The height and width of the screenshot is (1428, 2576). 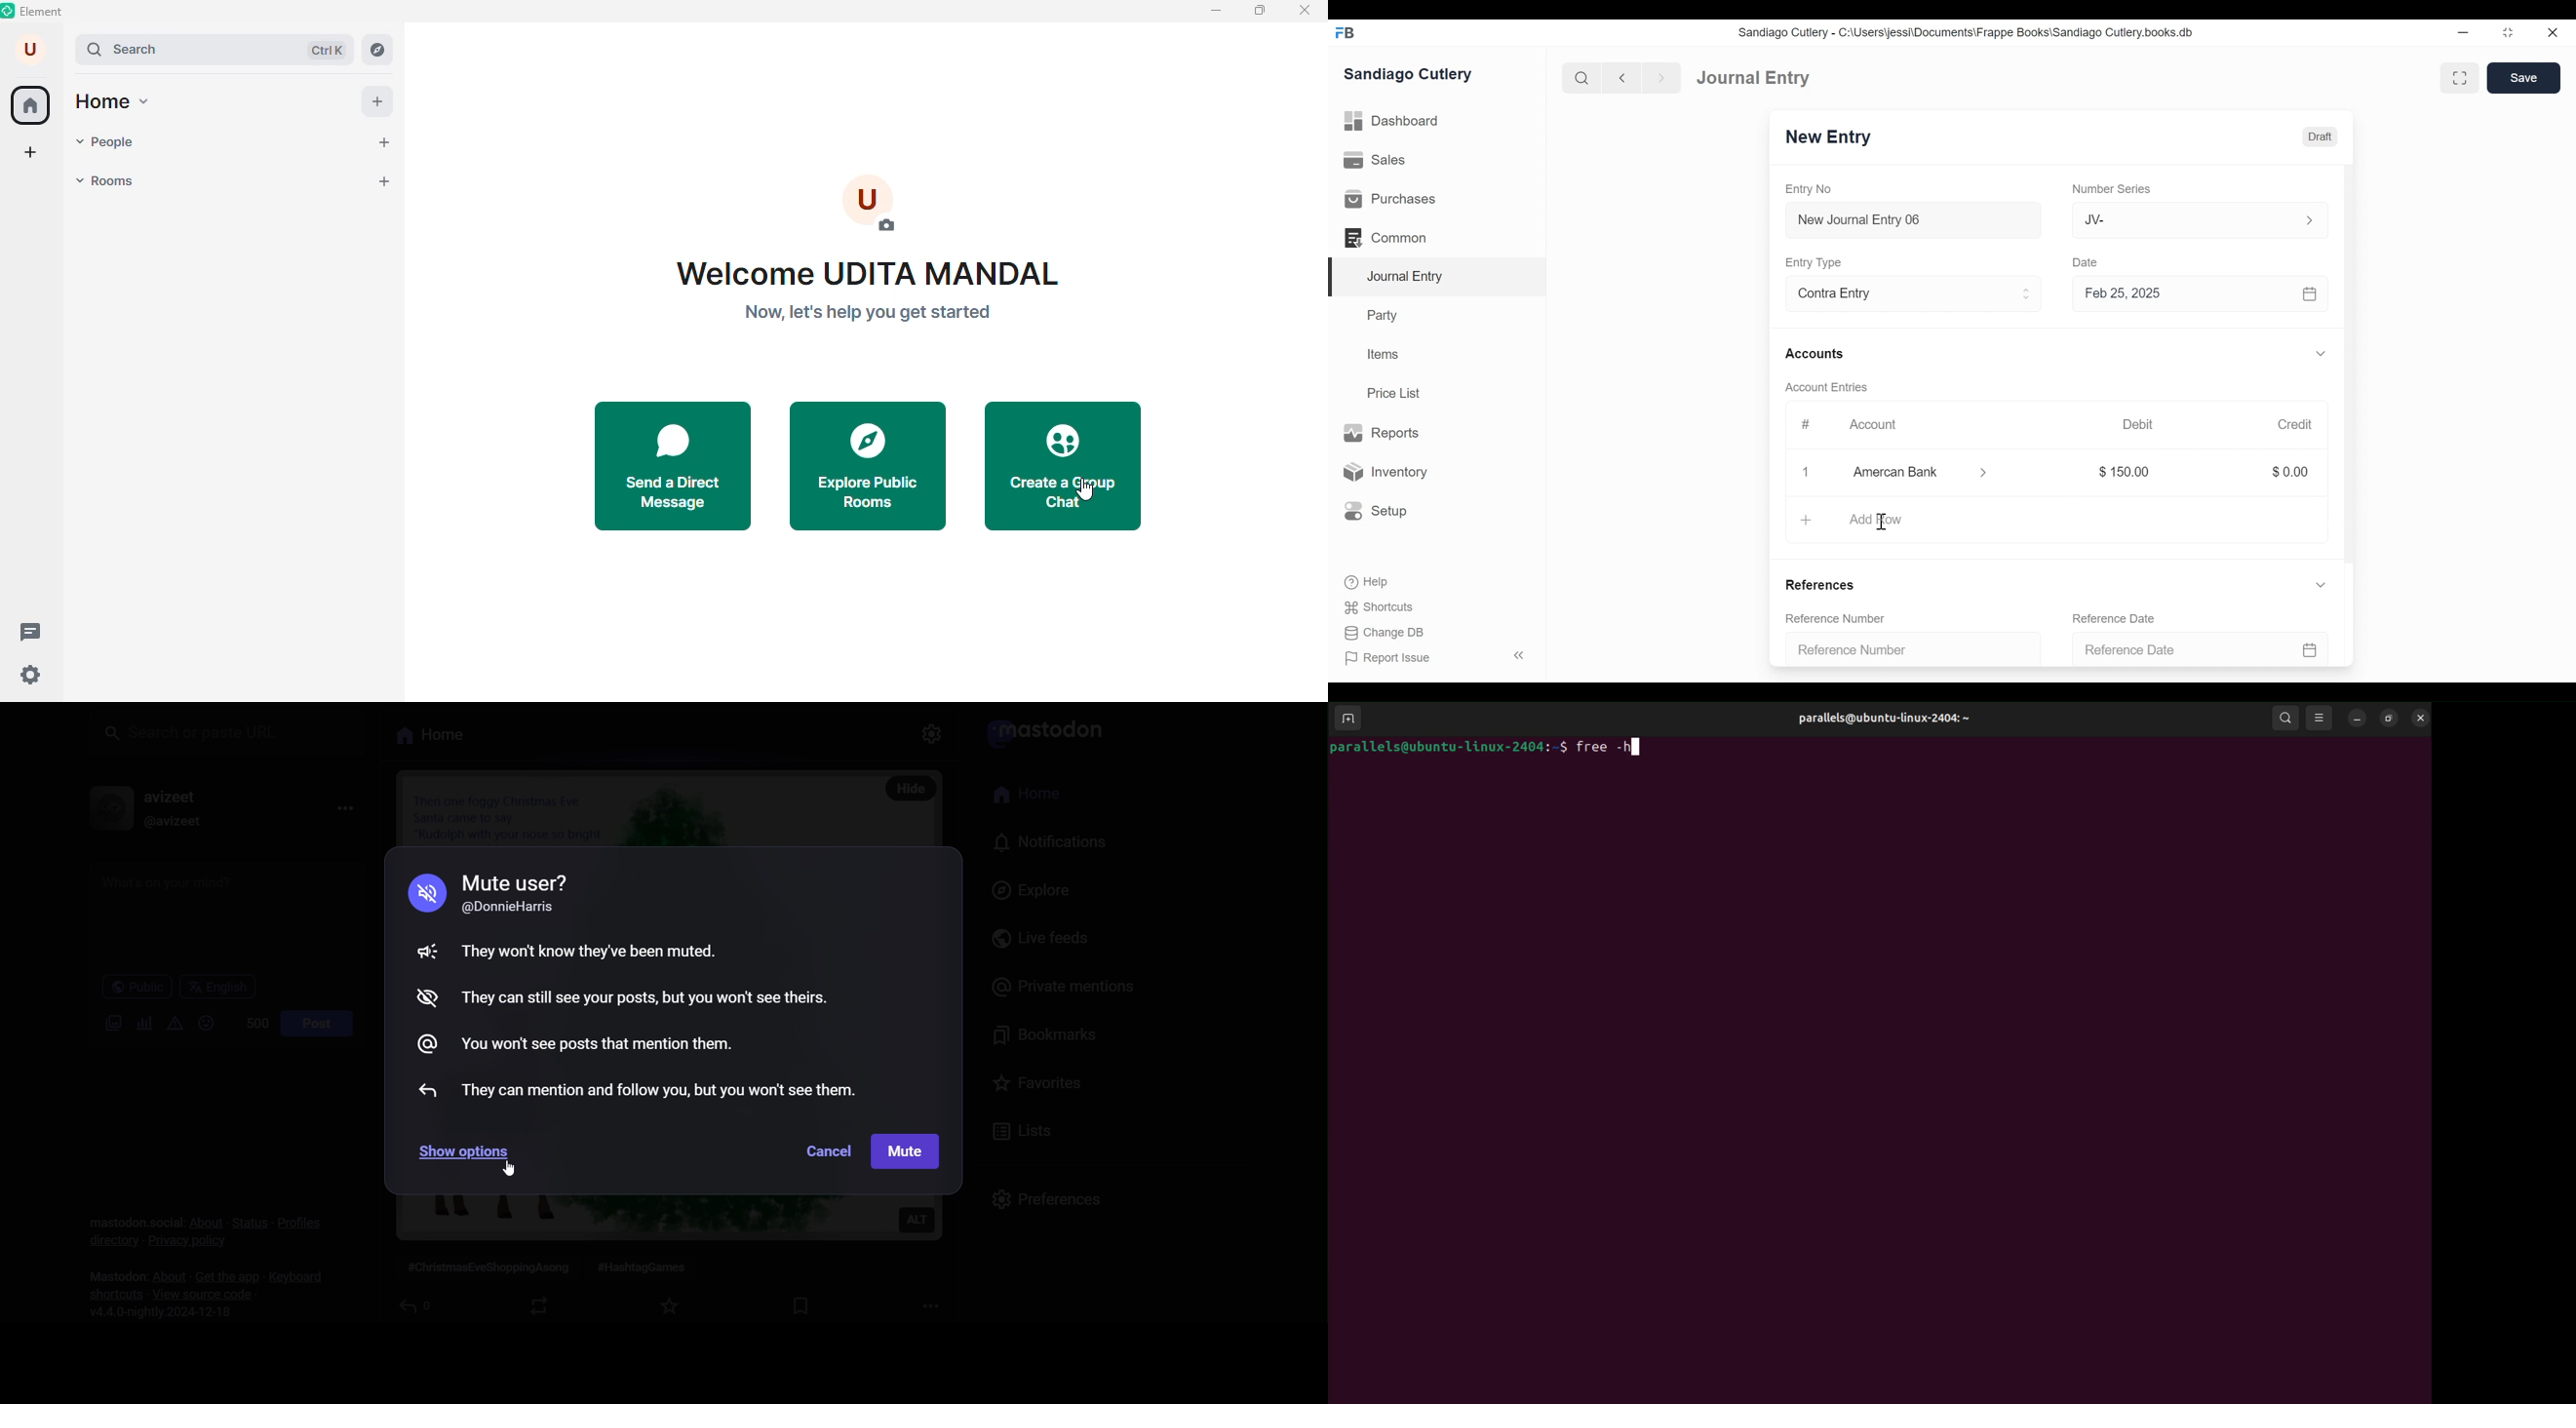 What do you see at coordinates (1257, 12) in the screenshot?
I see `maximize` at bounding box center [1257, 12].